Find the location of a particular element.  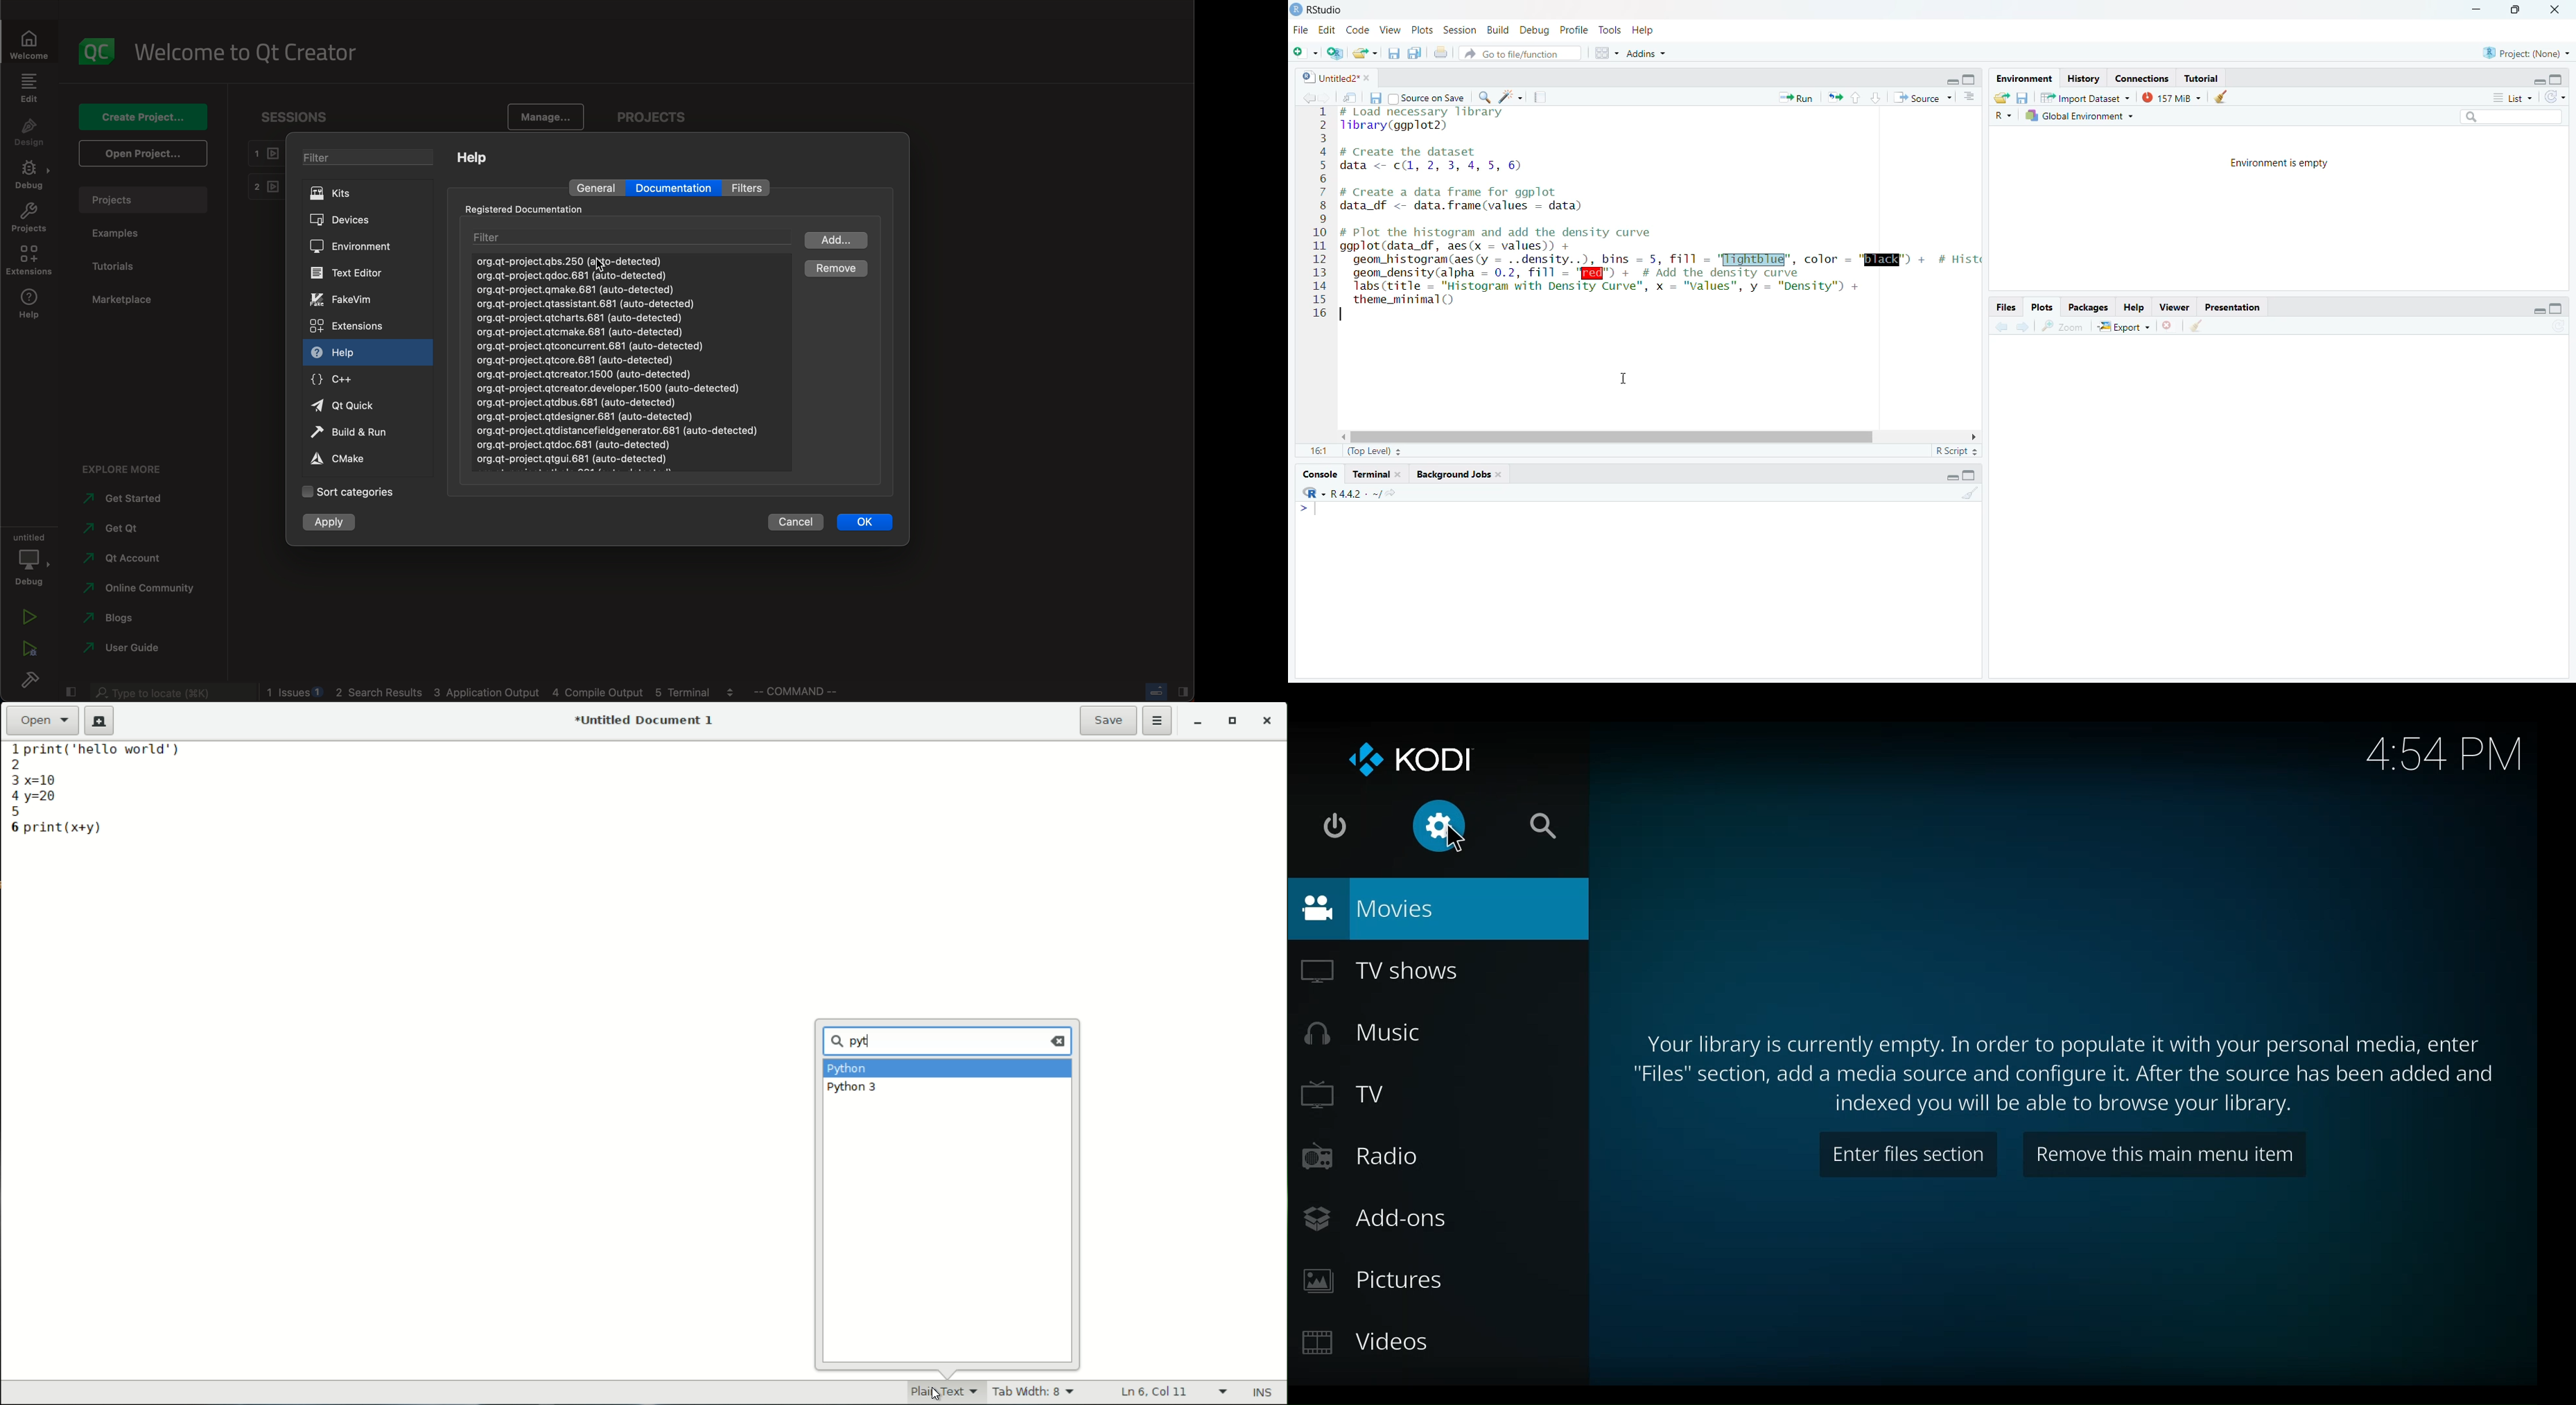

minimize is located at coordinates (1199, 723).